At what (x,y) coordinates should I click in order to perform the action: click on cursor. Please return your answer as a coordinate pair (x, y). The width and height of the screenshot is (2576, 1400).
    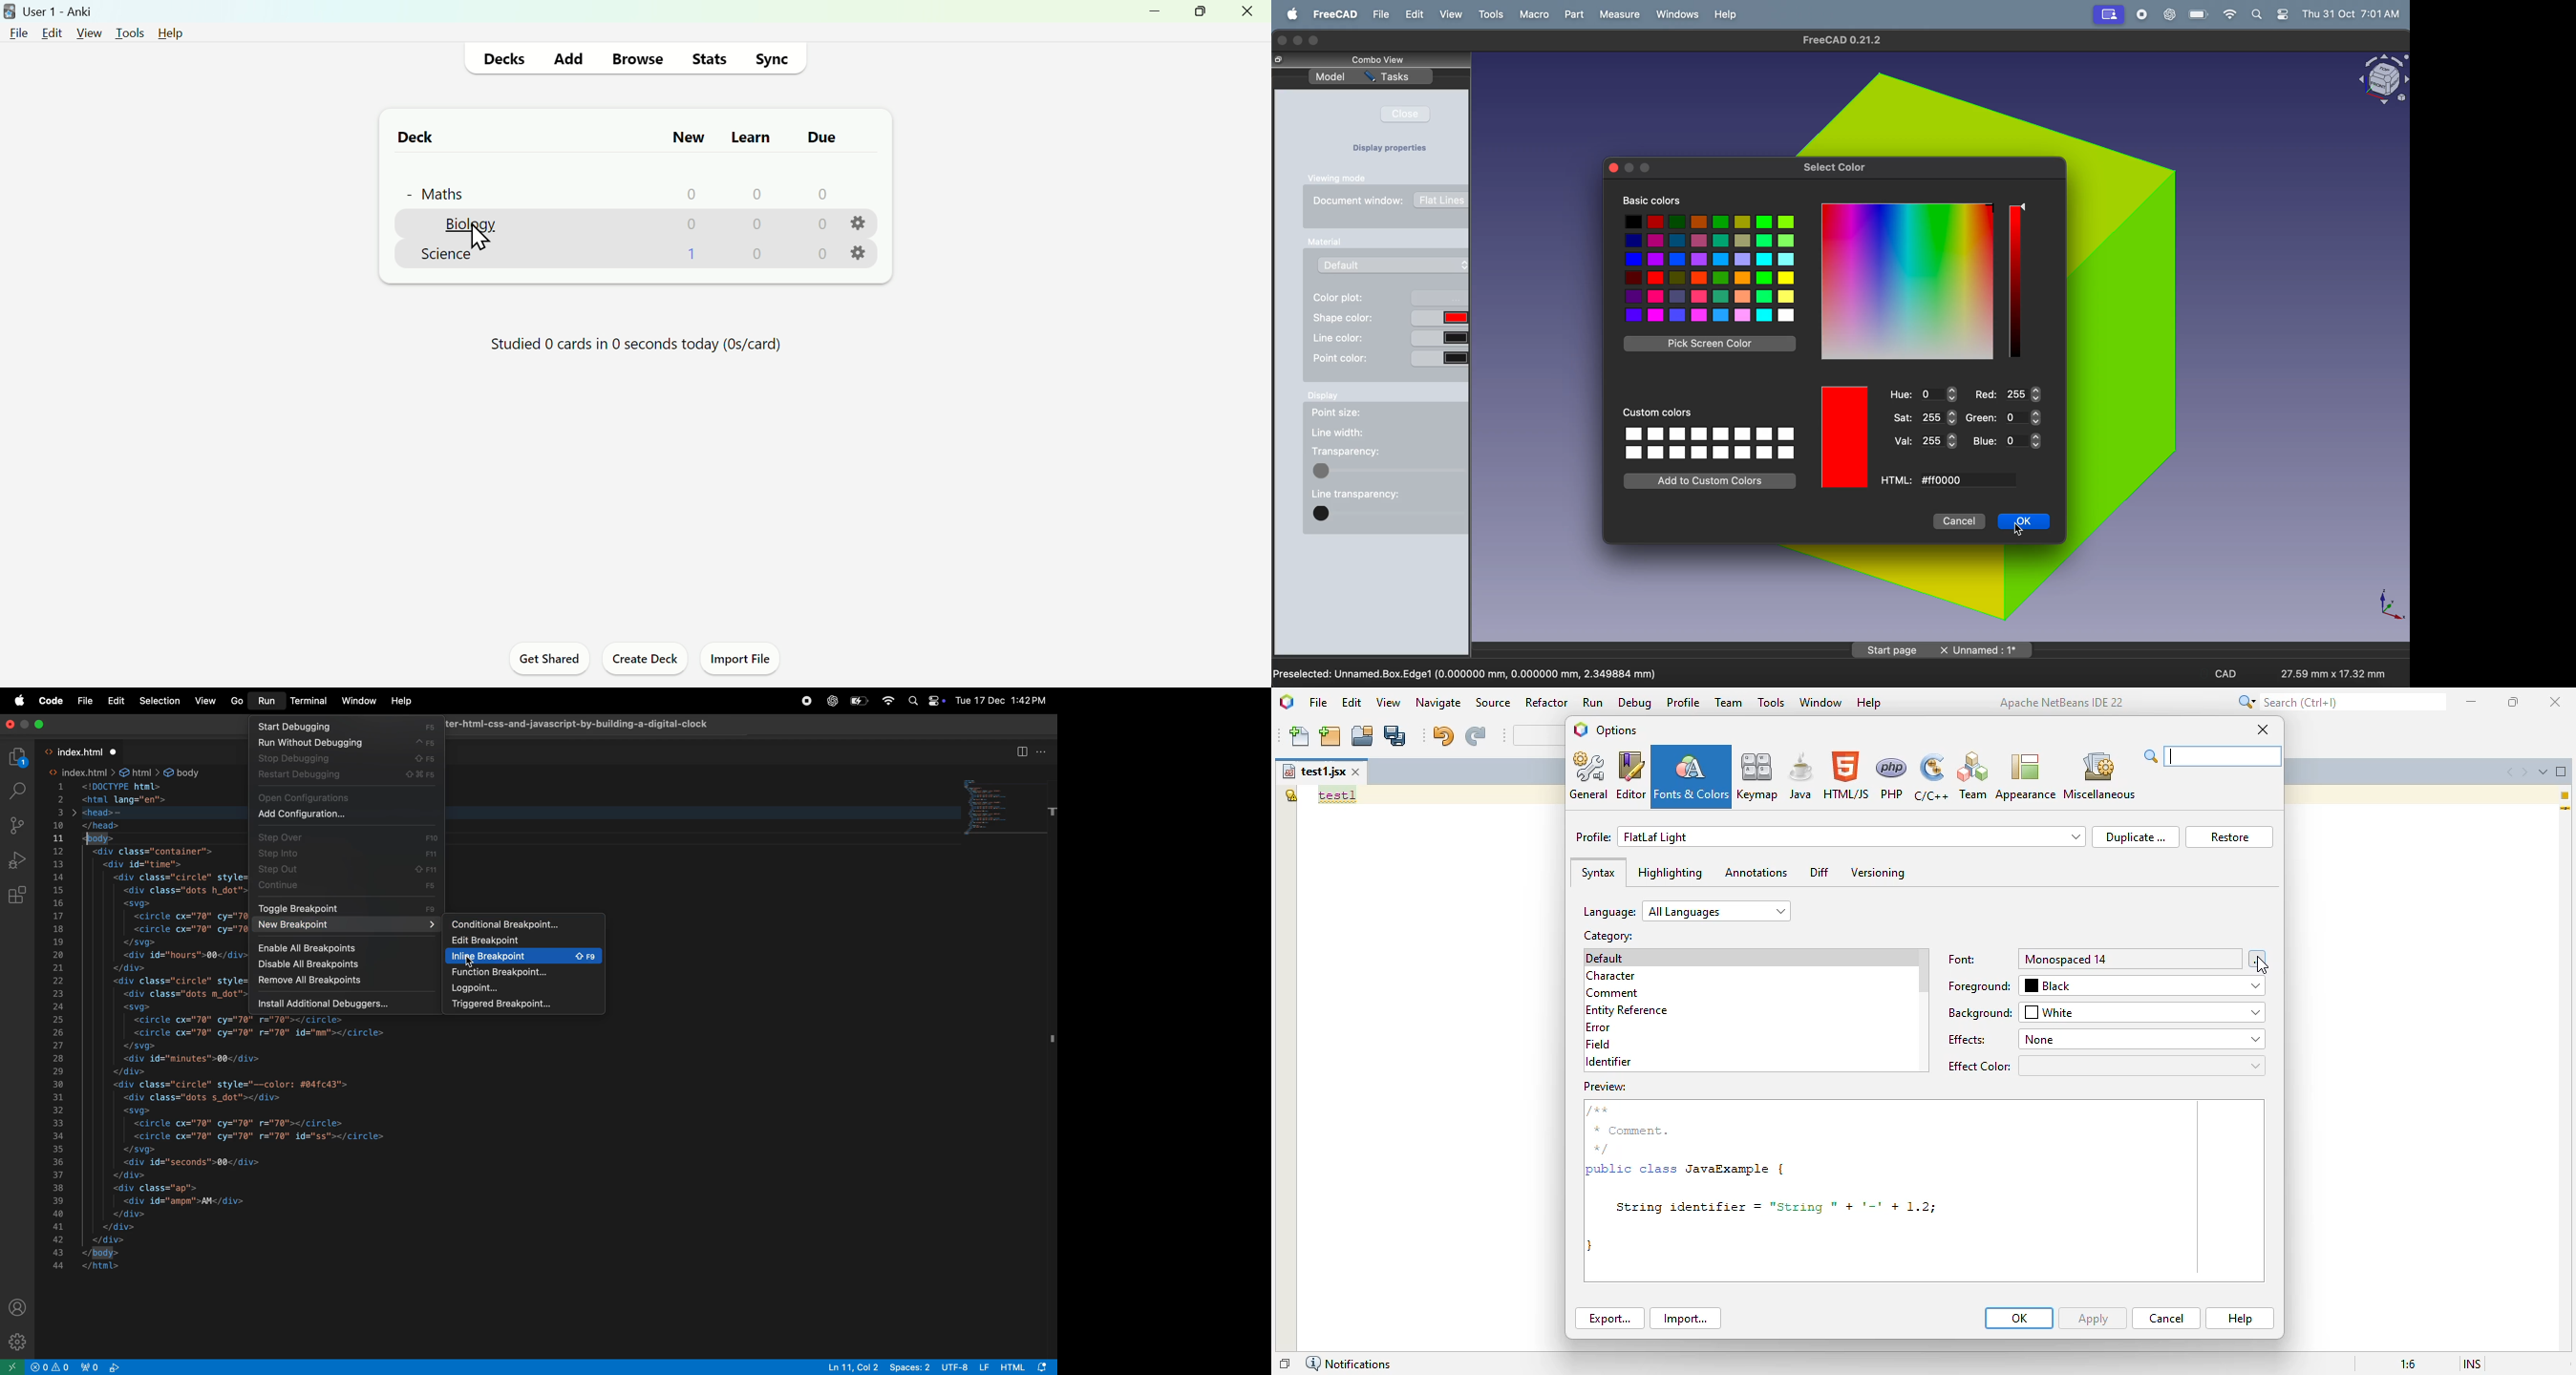
    Looking at the image, I should click on (2021, 530).